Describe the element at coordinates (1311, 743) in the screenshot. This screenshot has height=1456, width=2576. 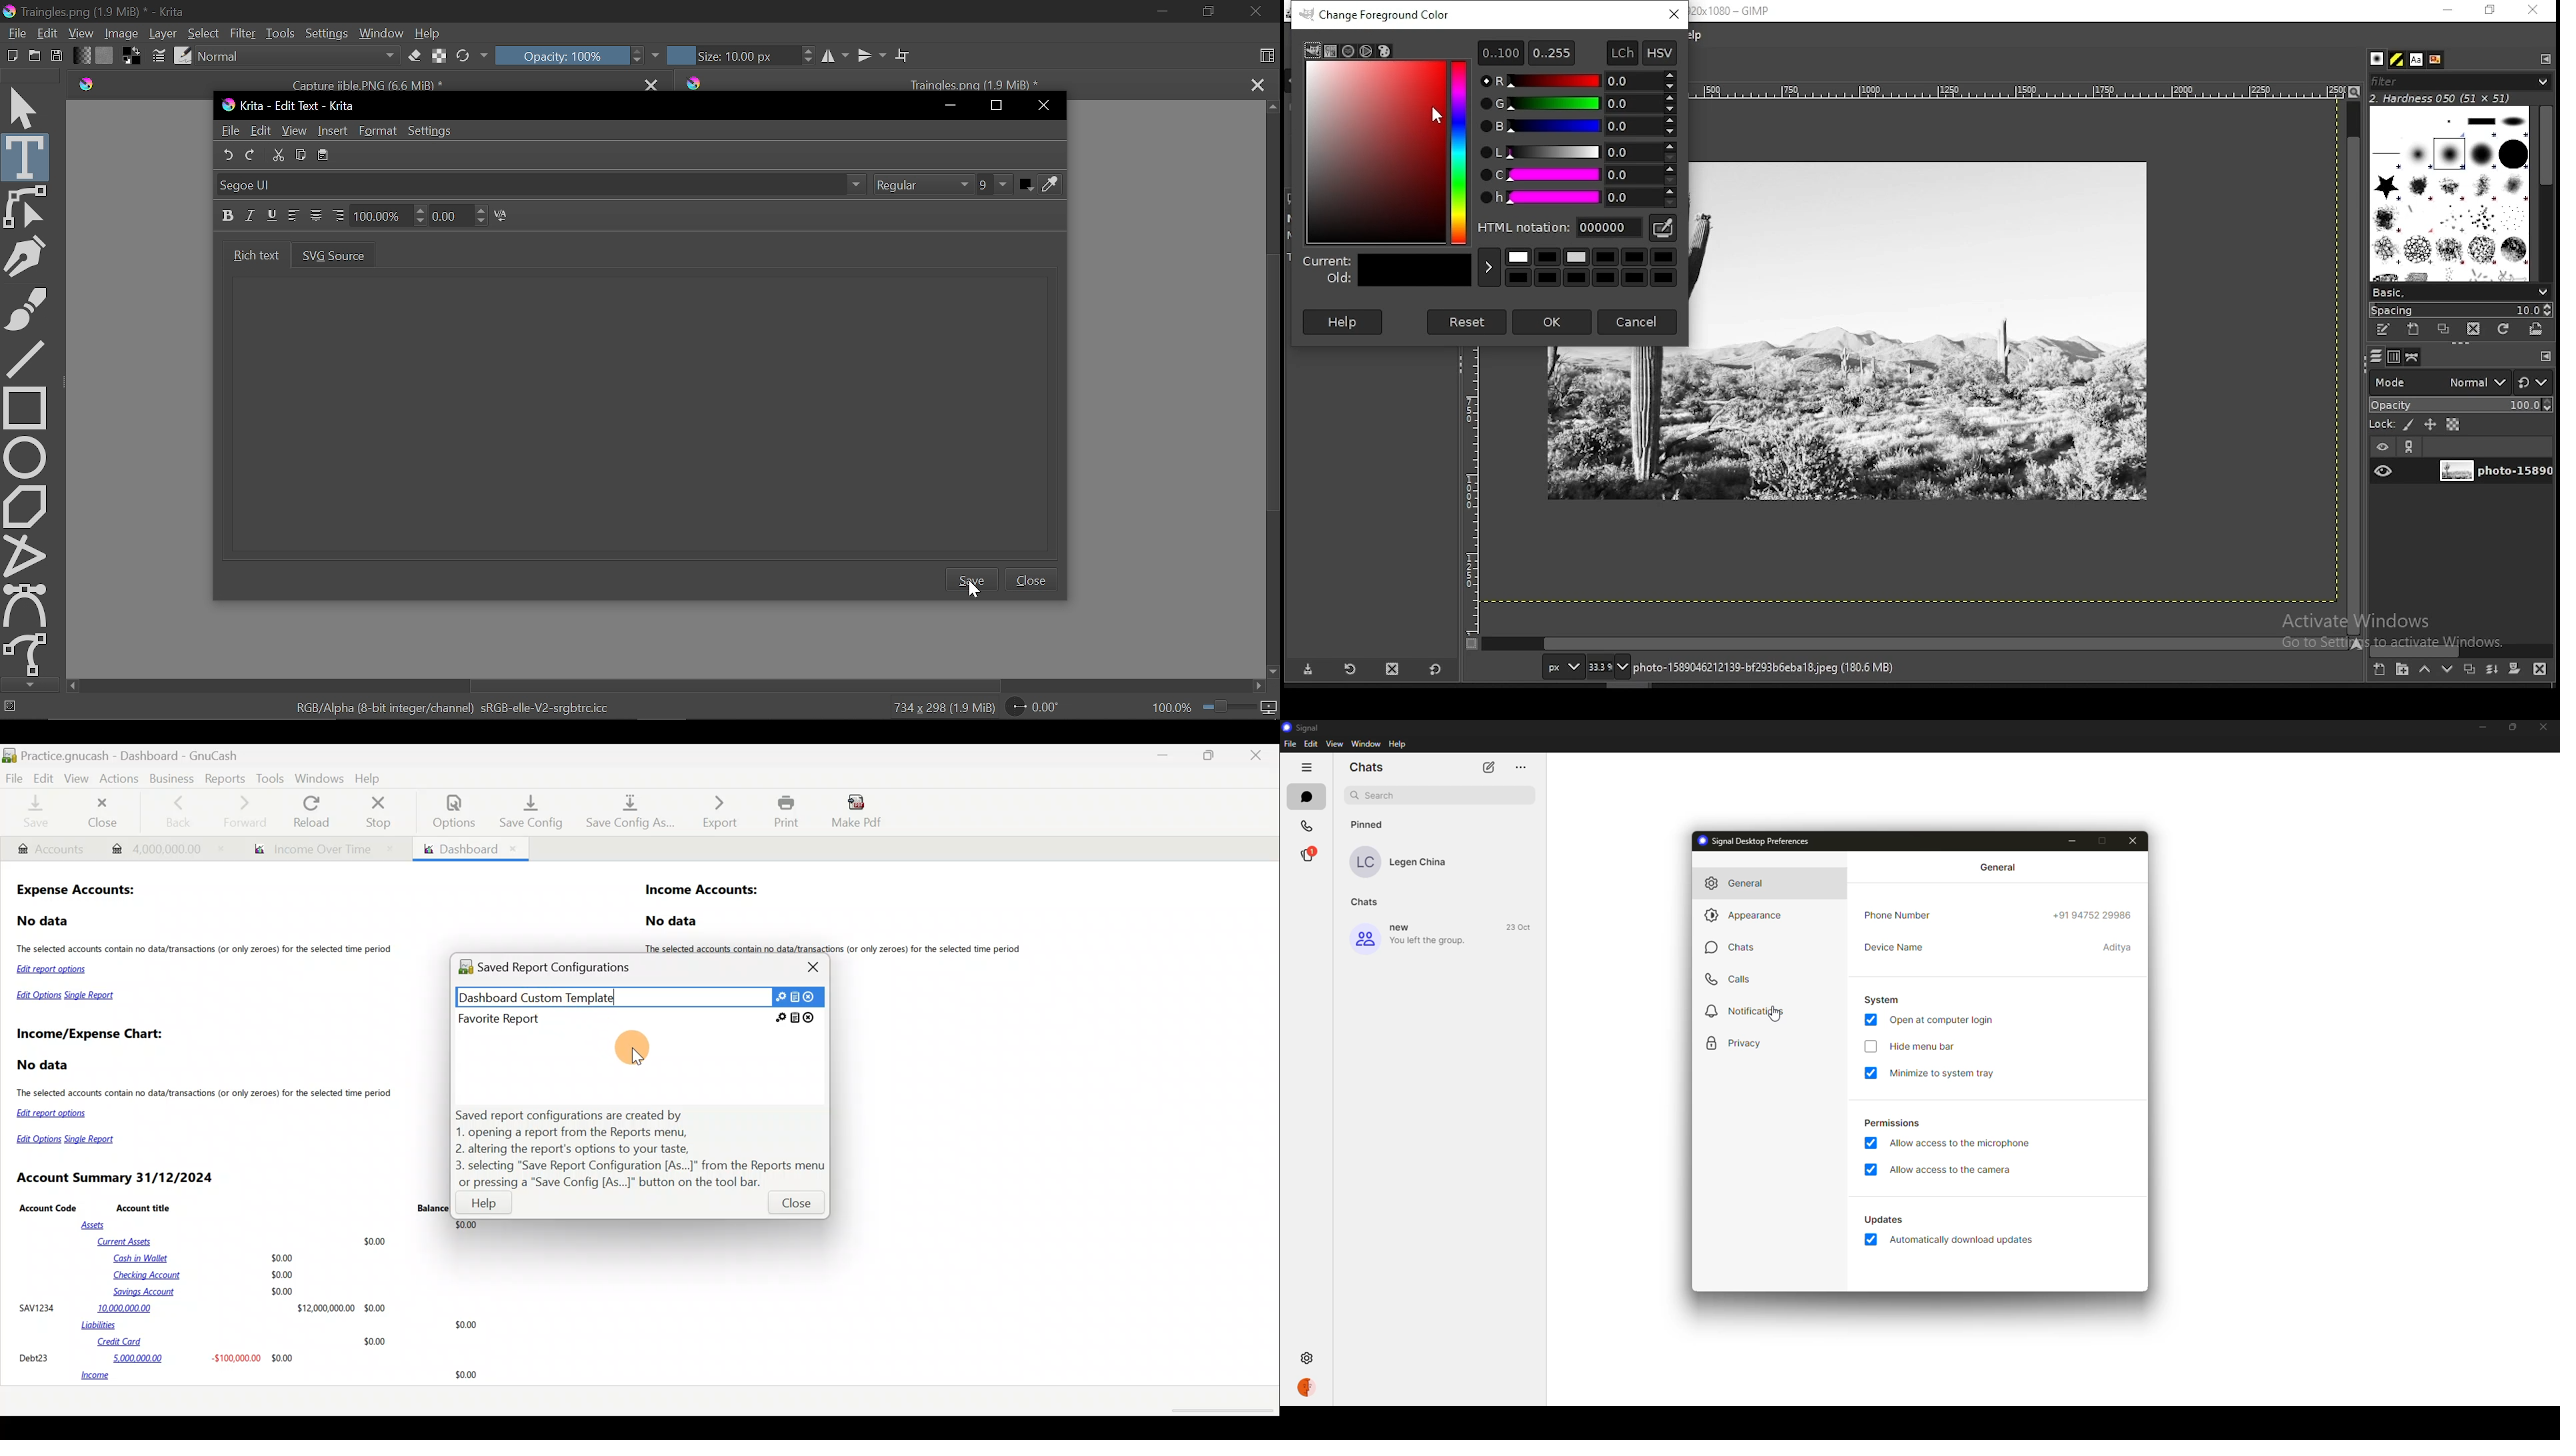
I see `Edit` at that location.